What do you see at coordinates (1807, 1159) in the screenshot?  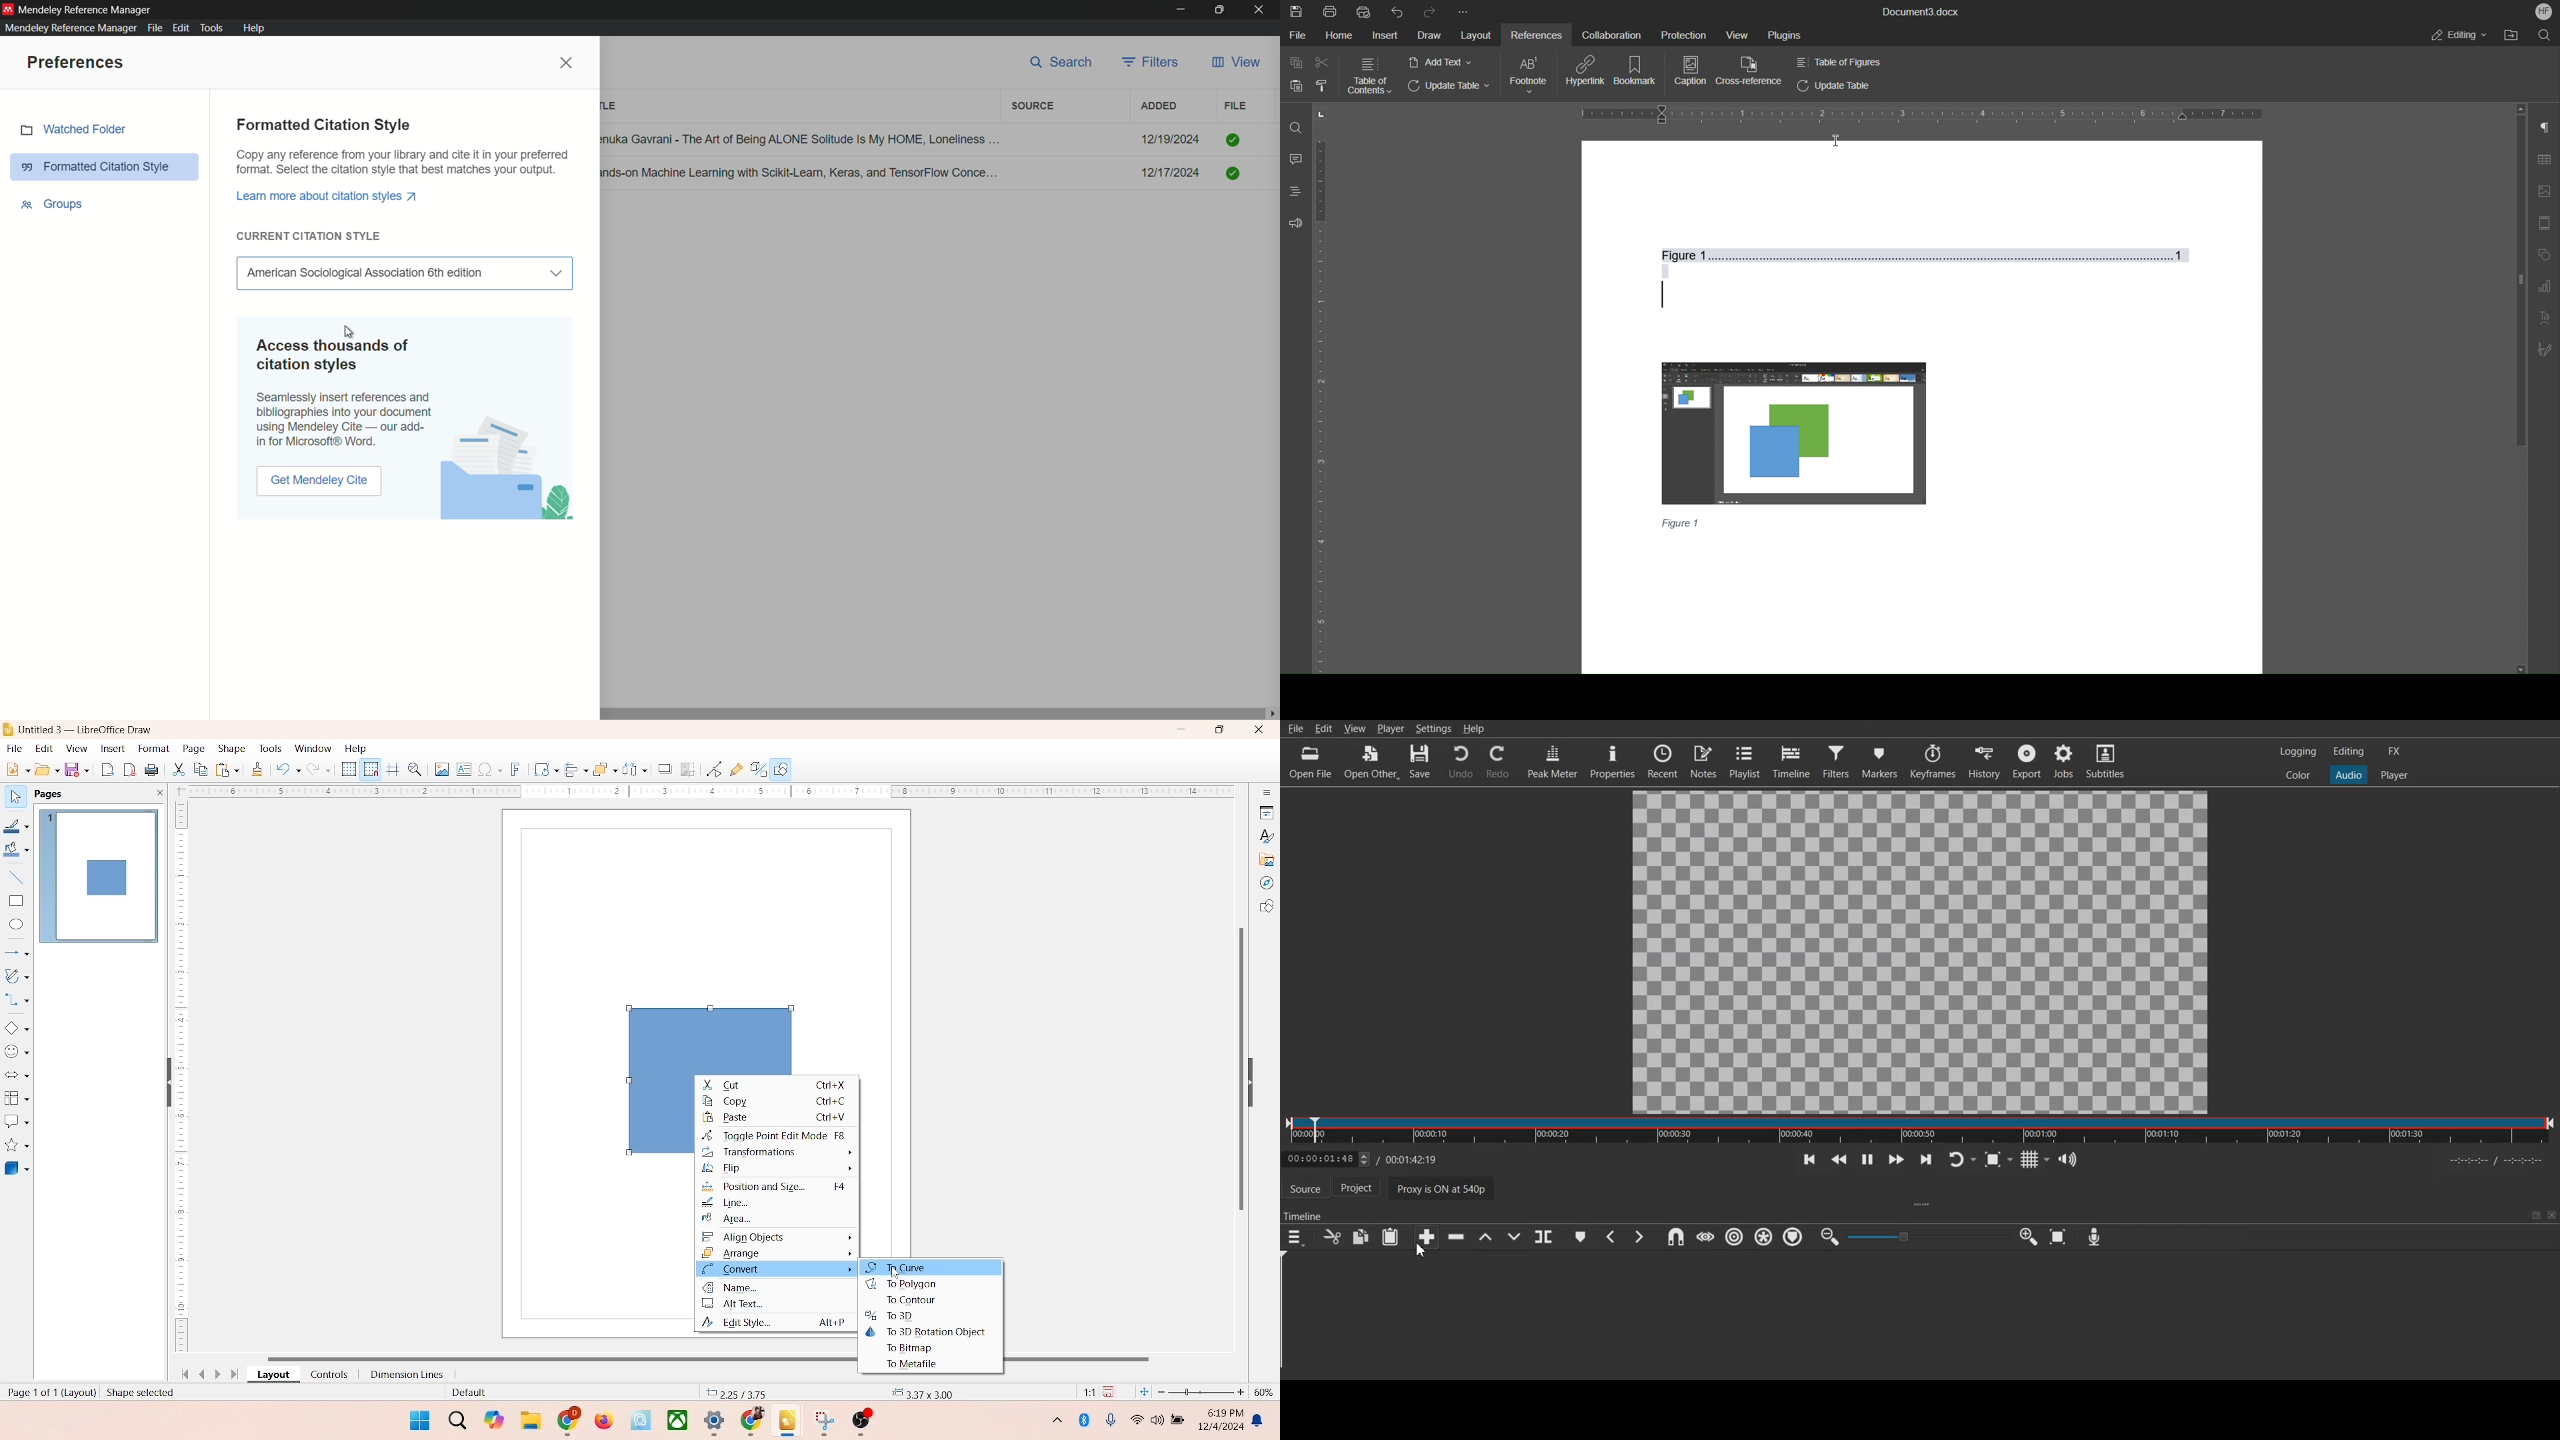 I see `Skip to the previous point` at bounding box center [1807, 1159].